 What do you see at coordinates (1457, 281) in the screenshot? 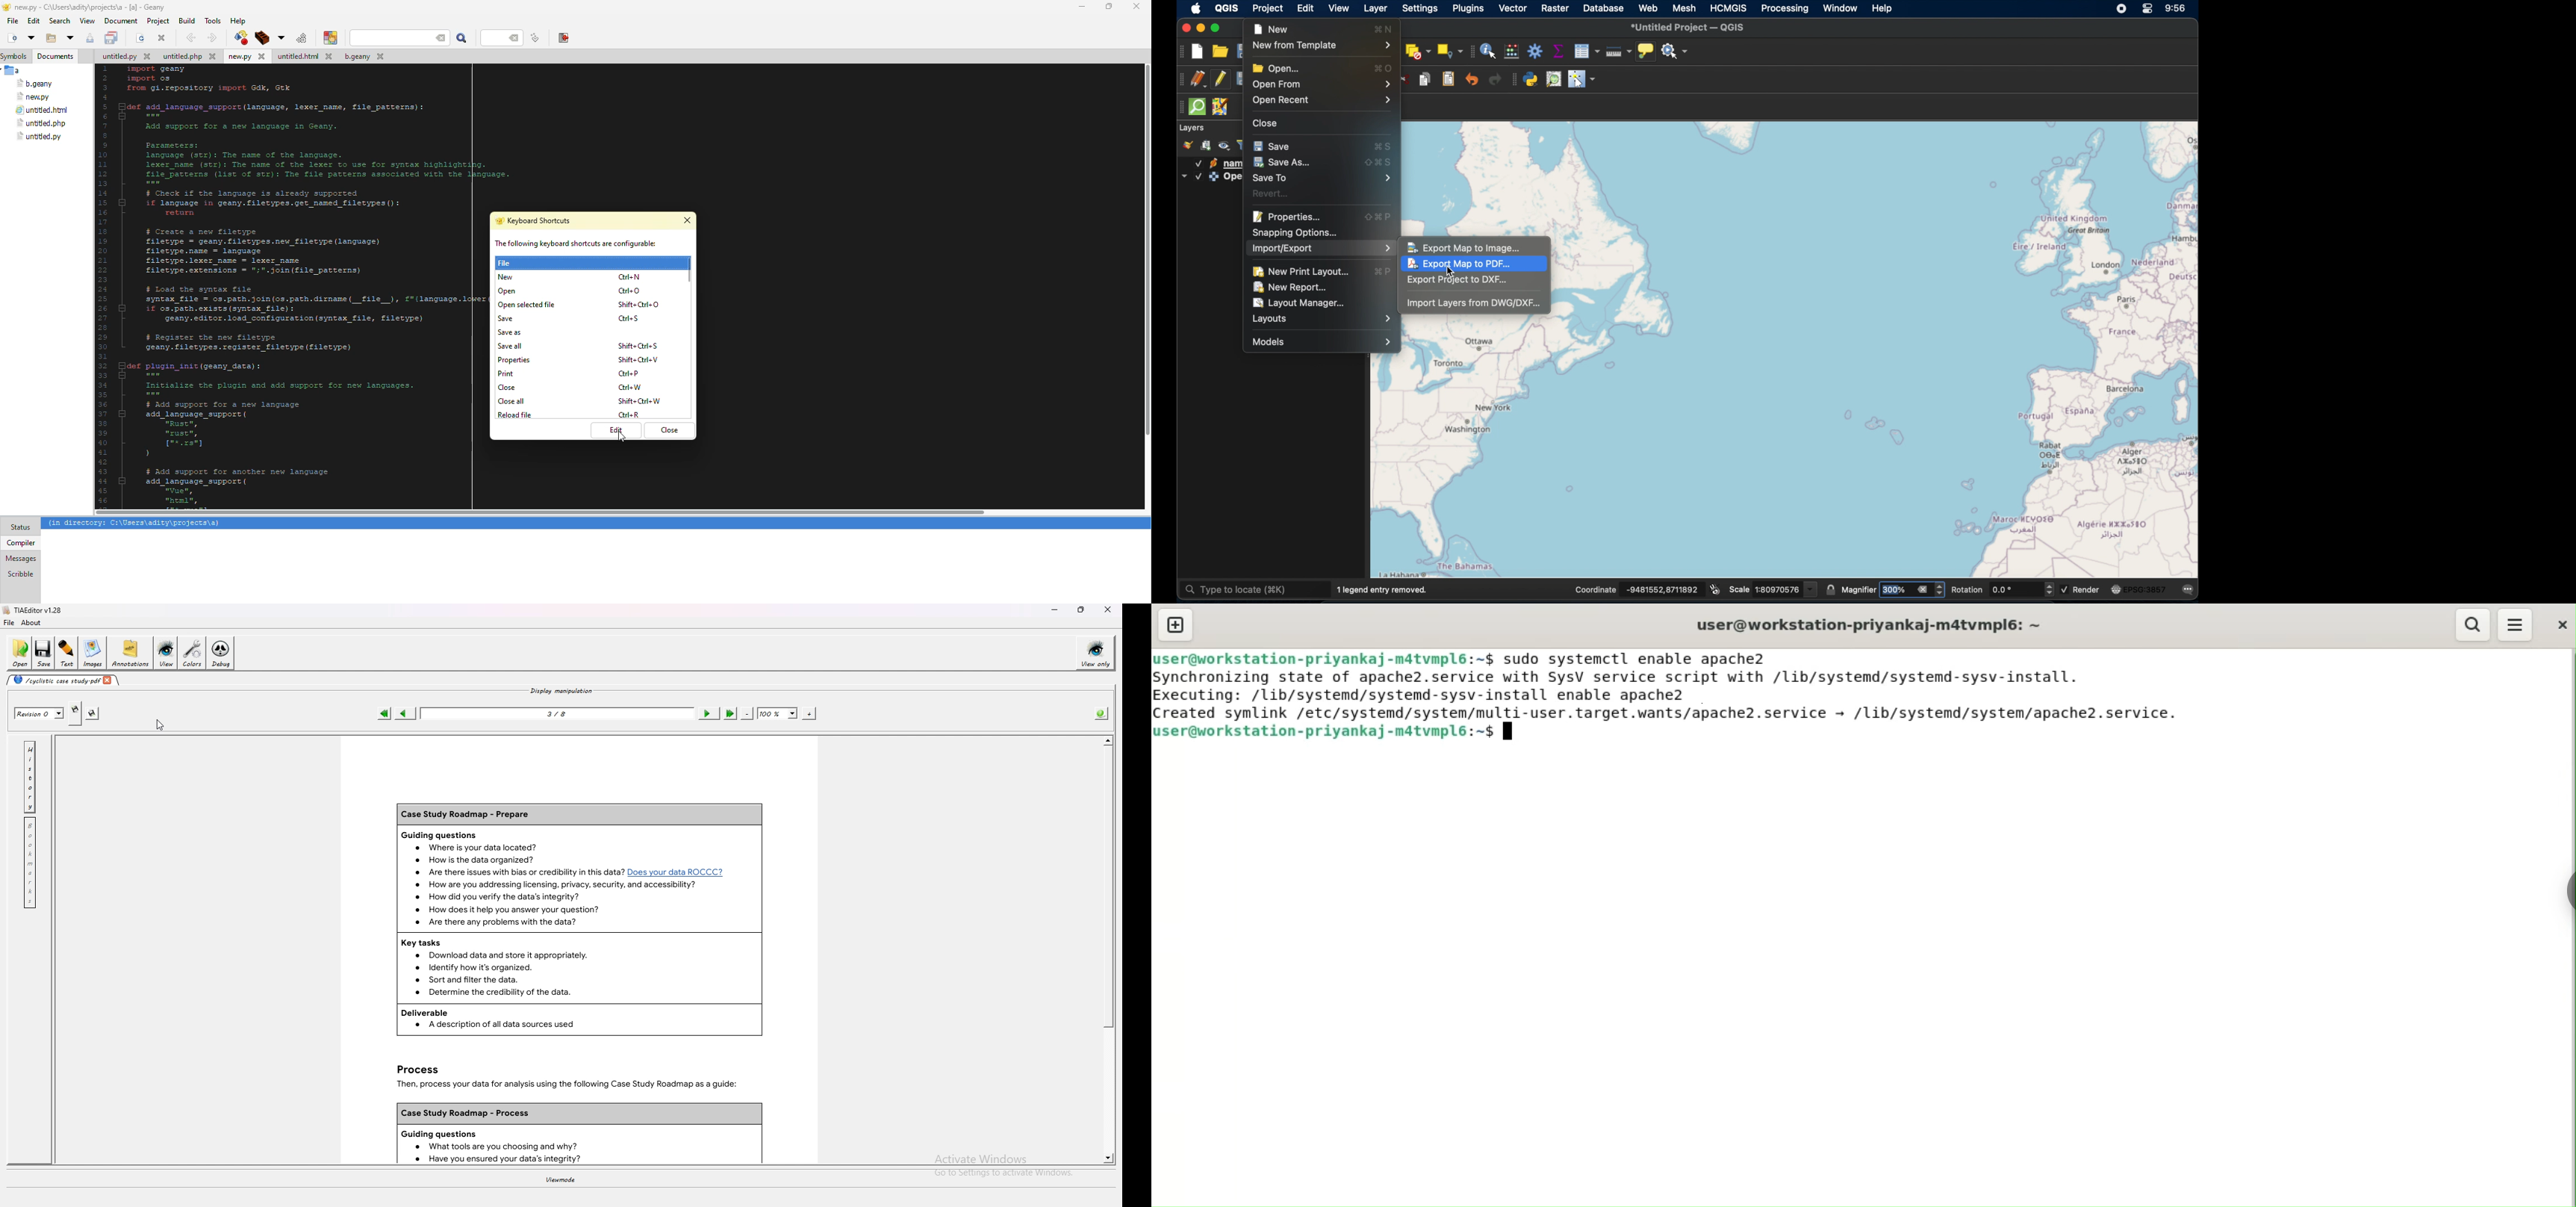
I see `export project to dxf` at bounding box center [1457, 281].